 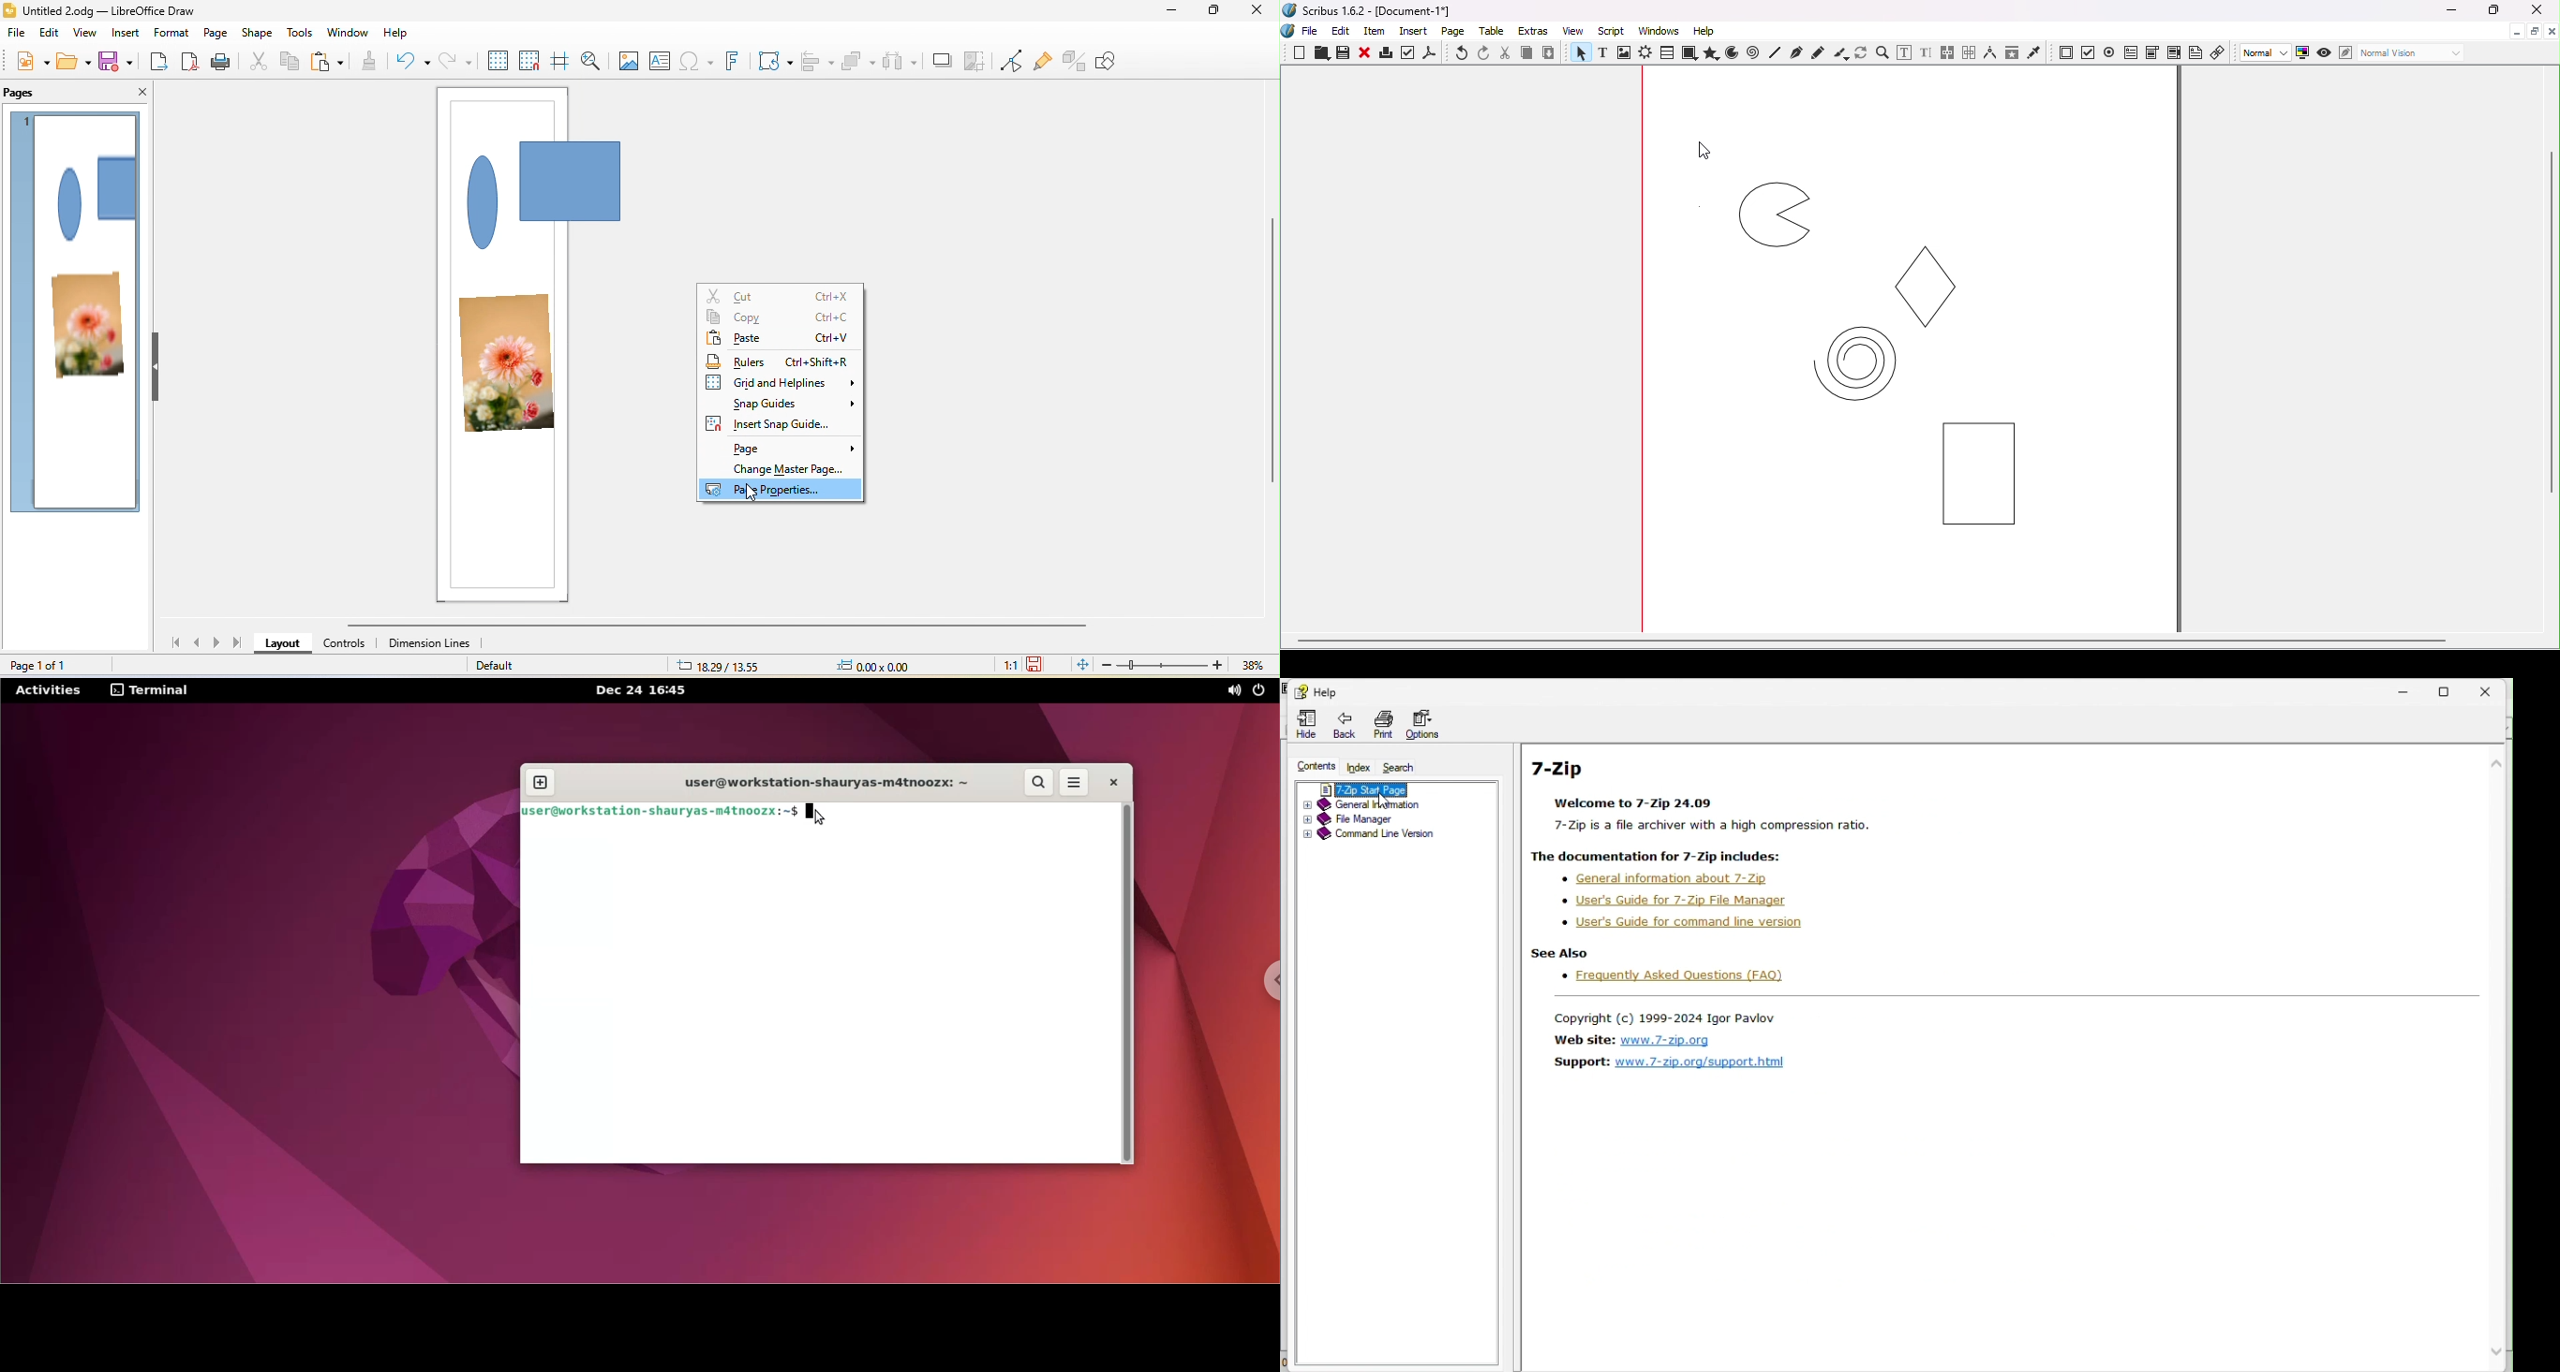 I want to click on Frequently asked questions, so click(x=1675, y=977).